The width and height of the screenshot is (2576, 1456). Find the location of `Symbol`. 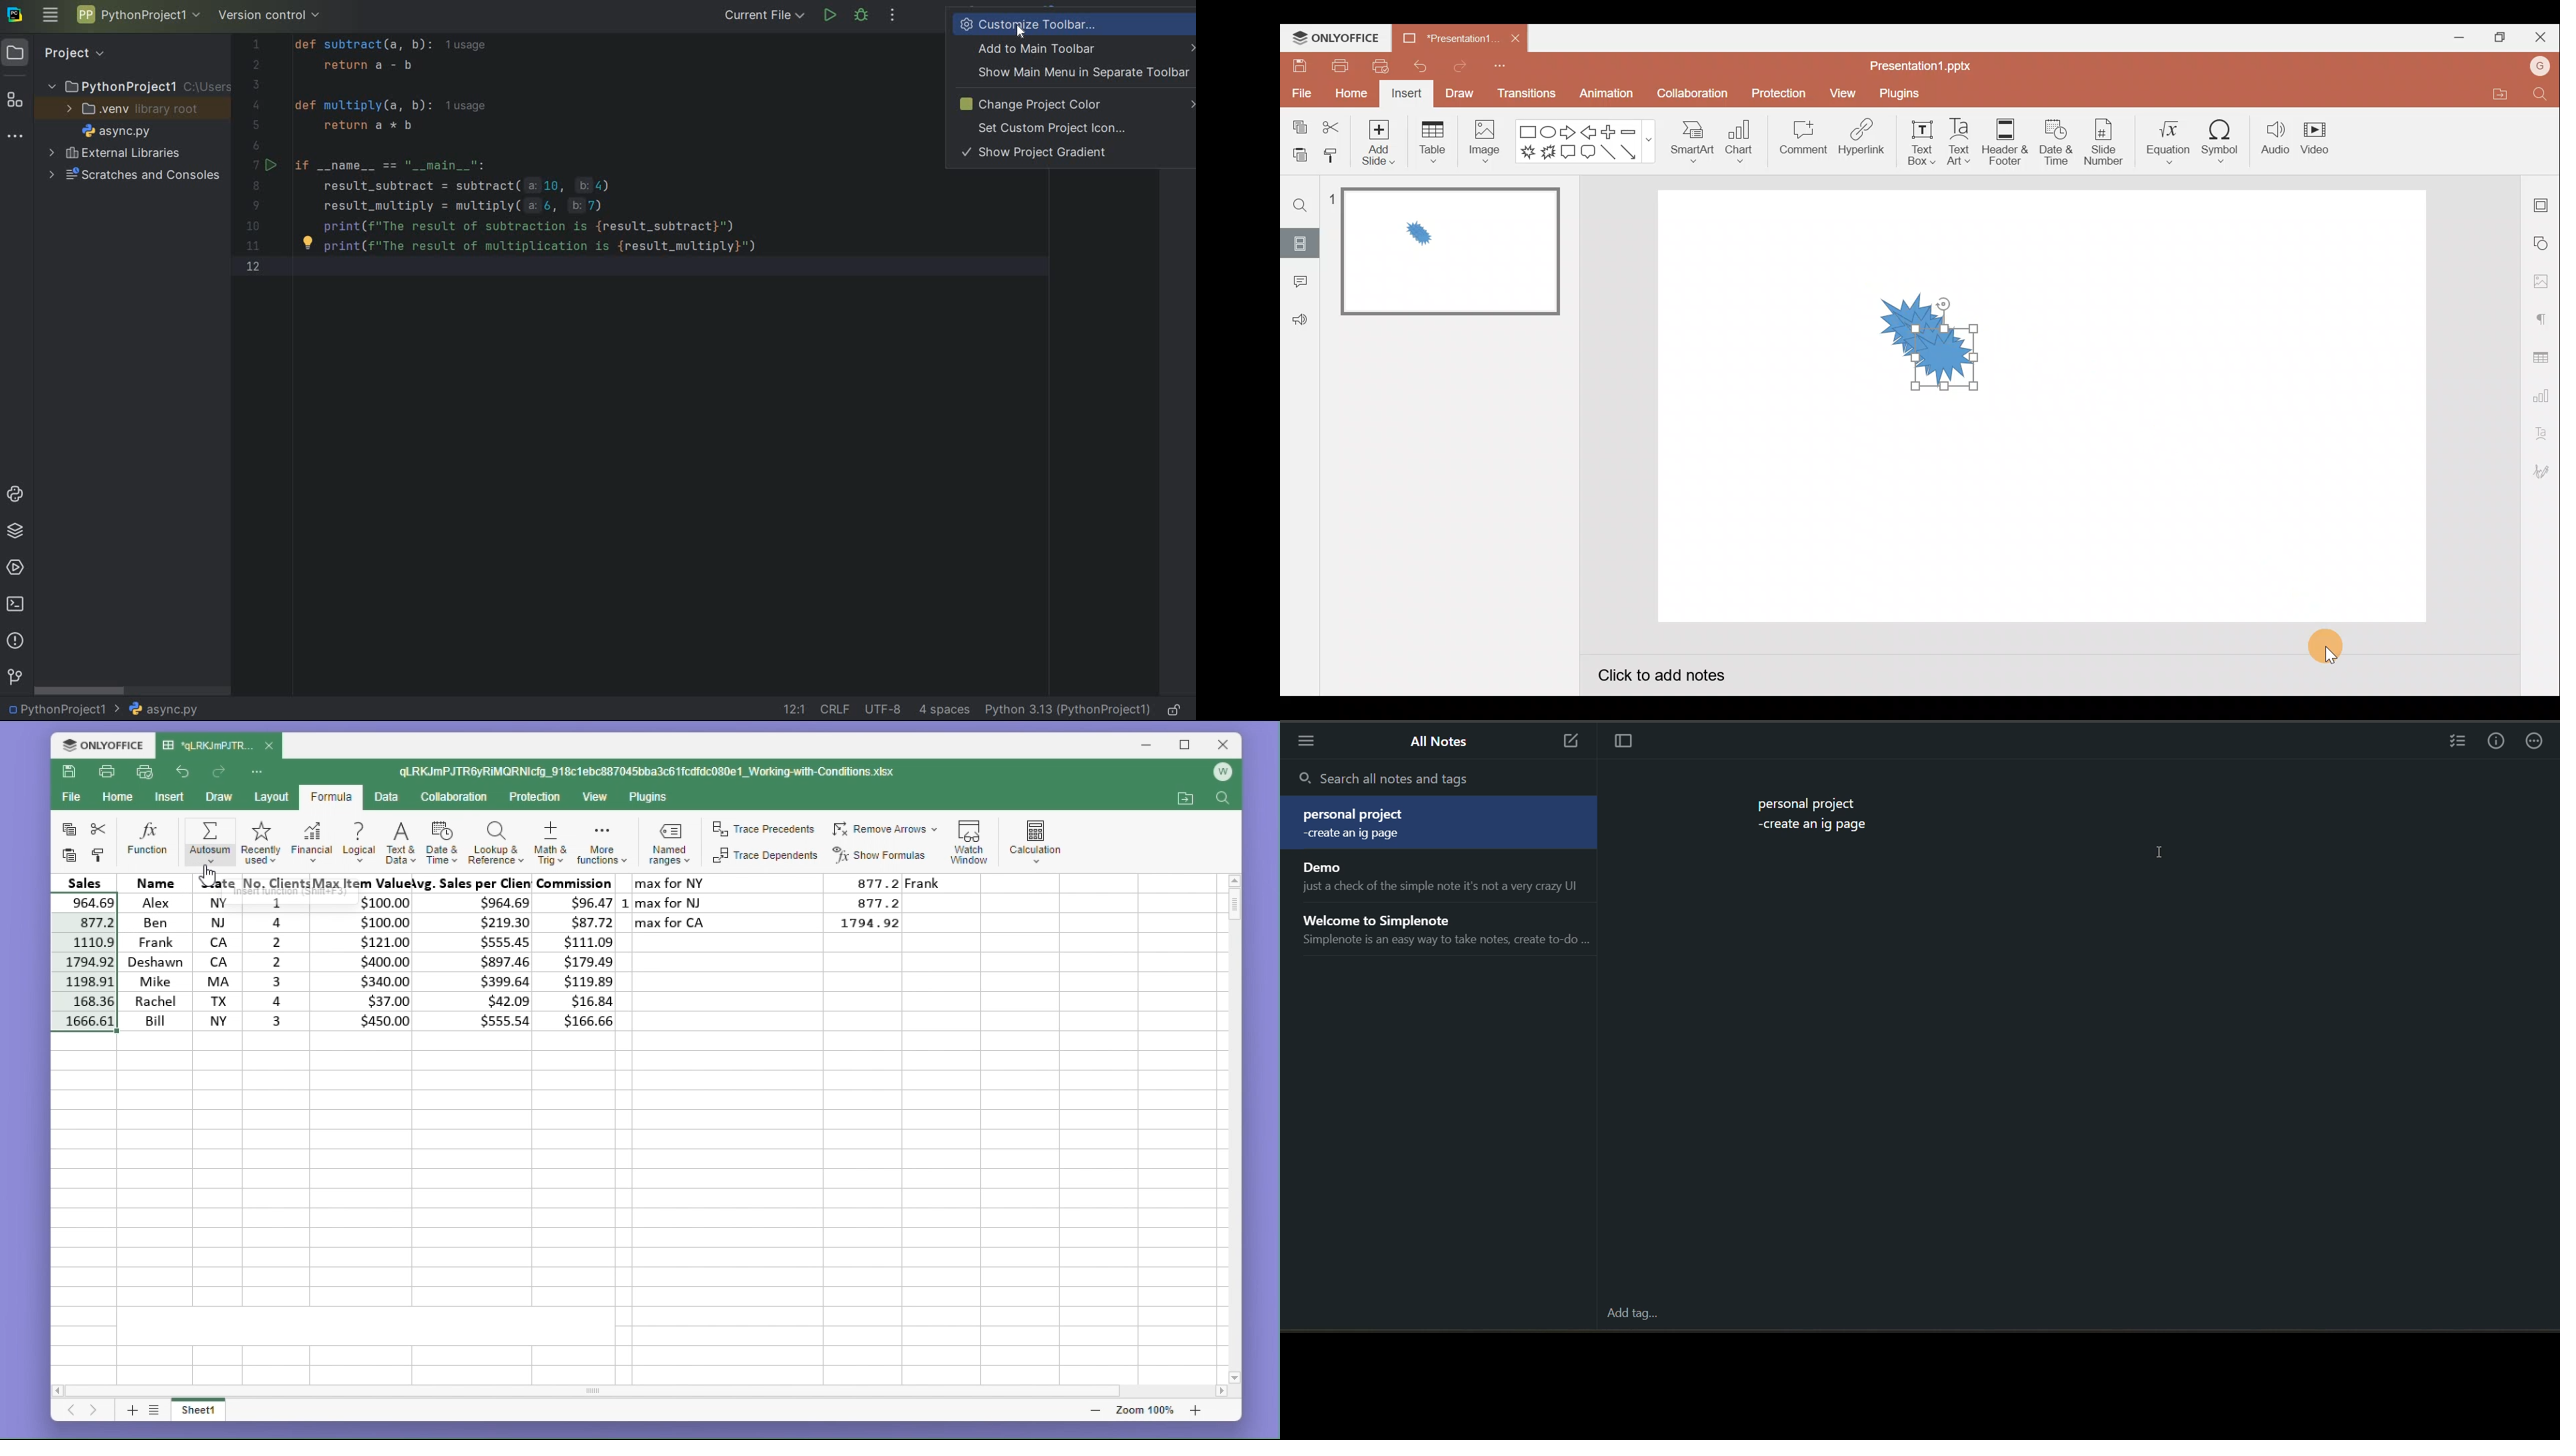

Symbol is located at coordinates (2225, 143).